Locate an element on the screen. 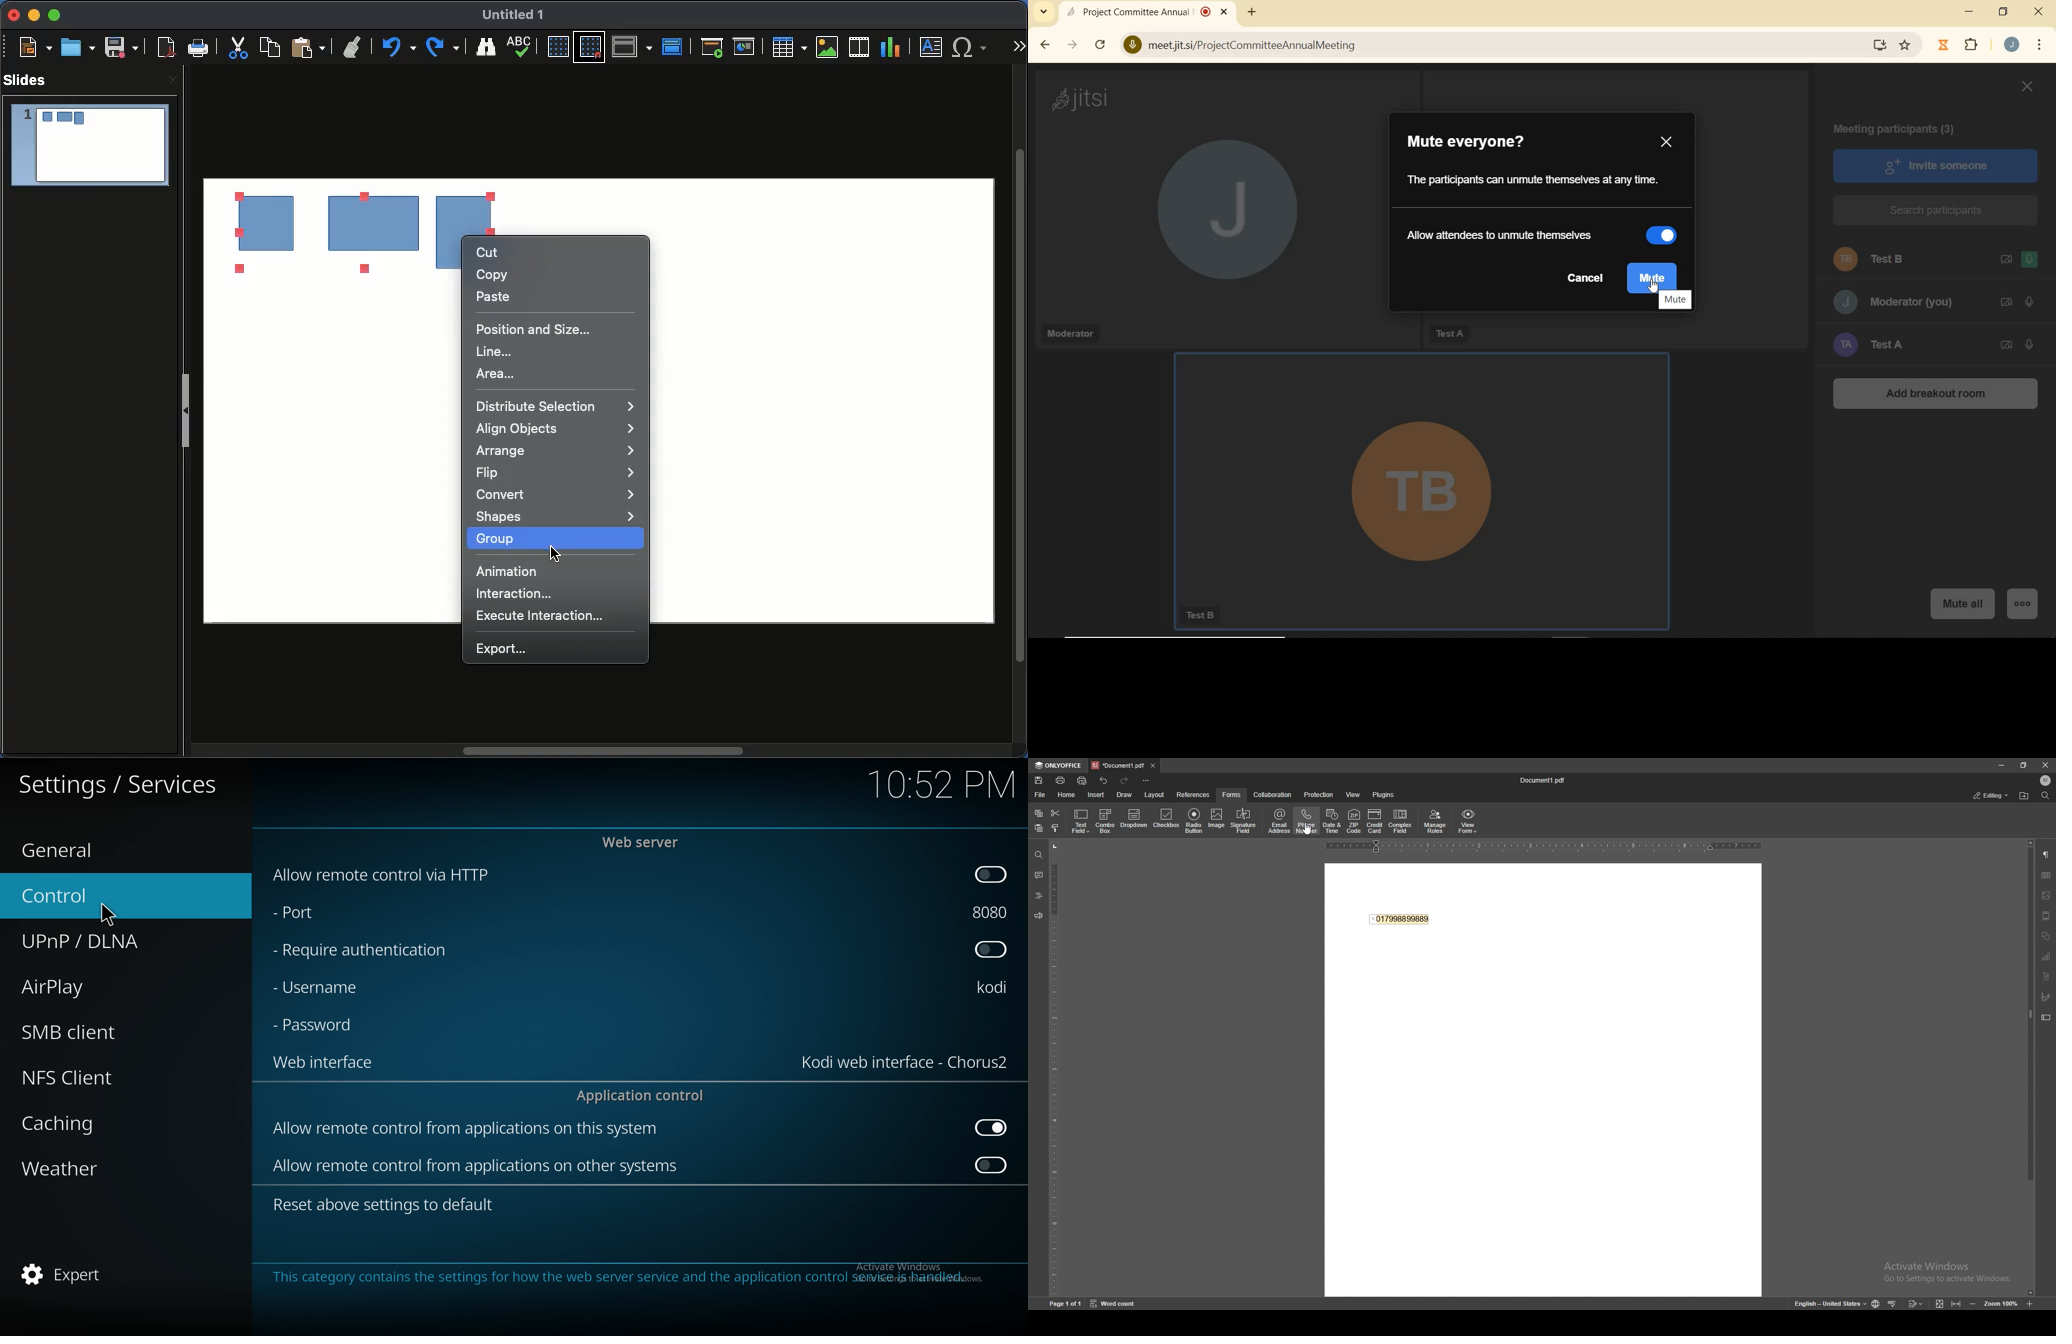 Image resolution: width=2072 pixels, height=1344 pixels. View Site Information is located at coordinates (1130, 46).